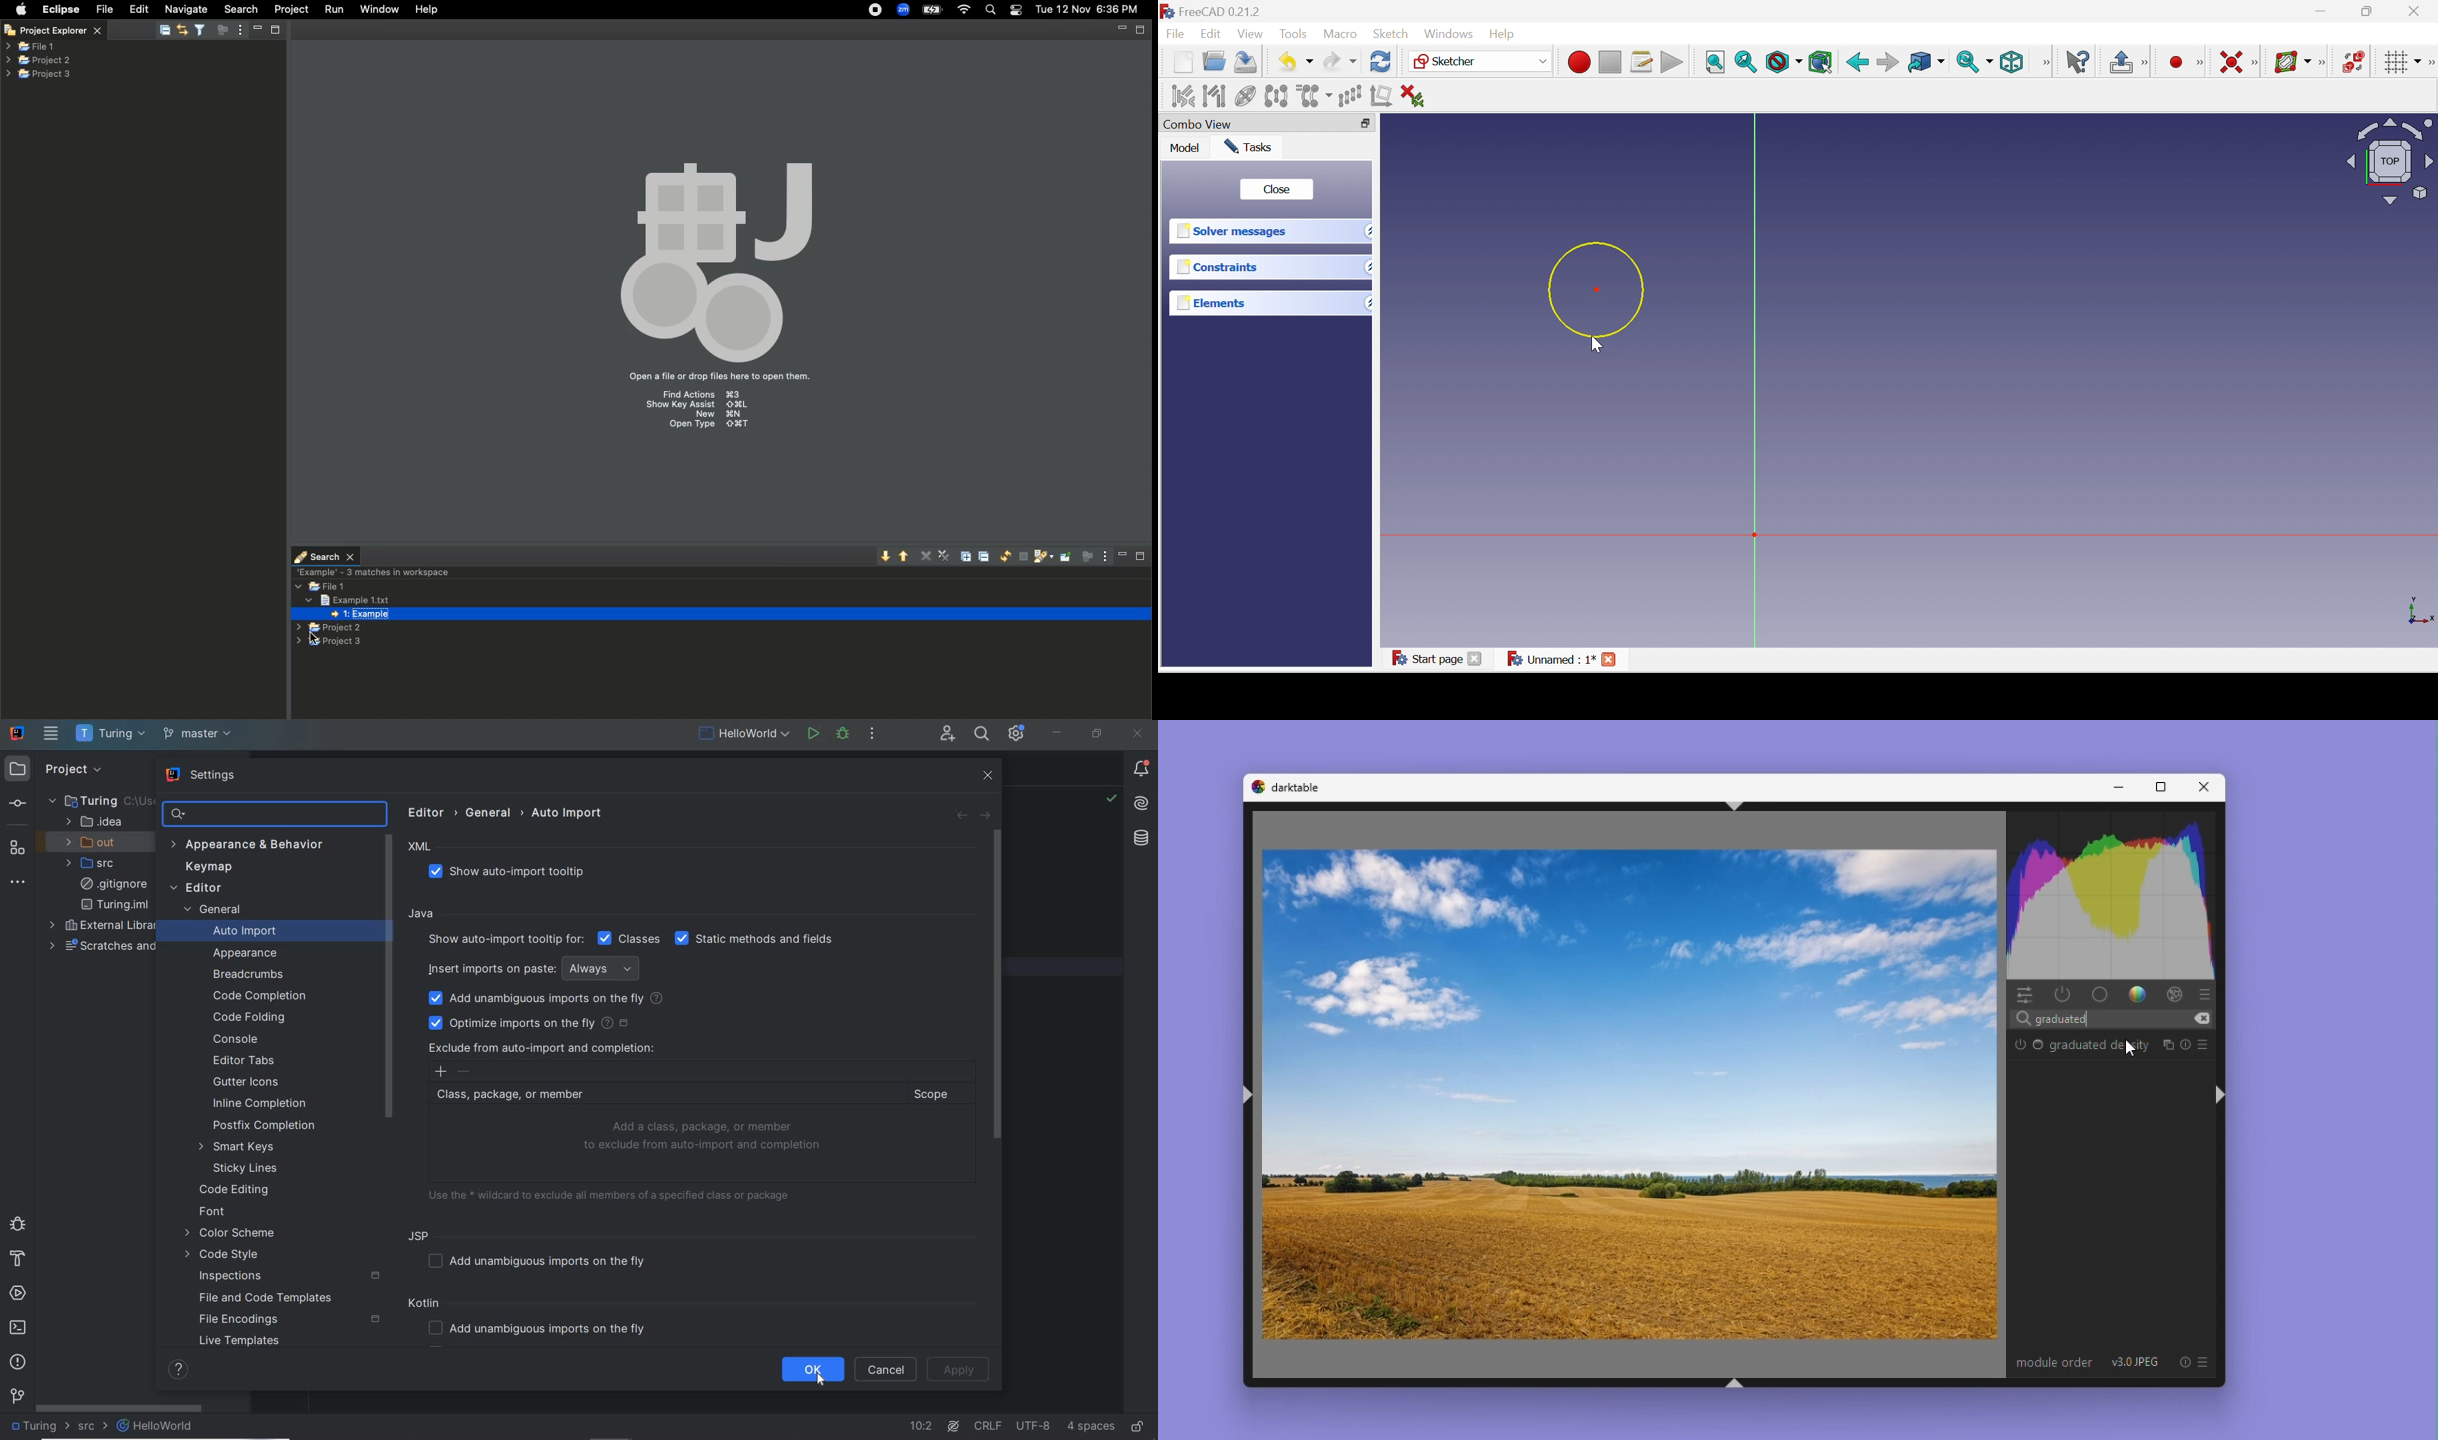 The image size is (2464, 1456). Describe the element at coordinates (1502, 35) in the screenshot. I see `Help` at that location.